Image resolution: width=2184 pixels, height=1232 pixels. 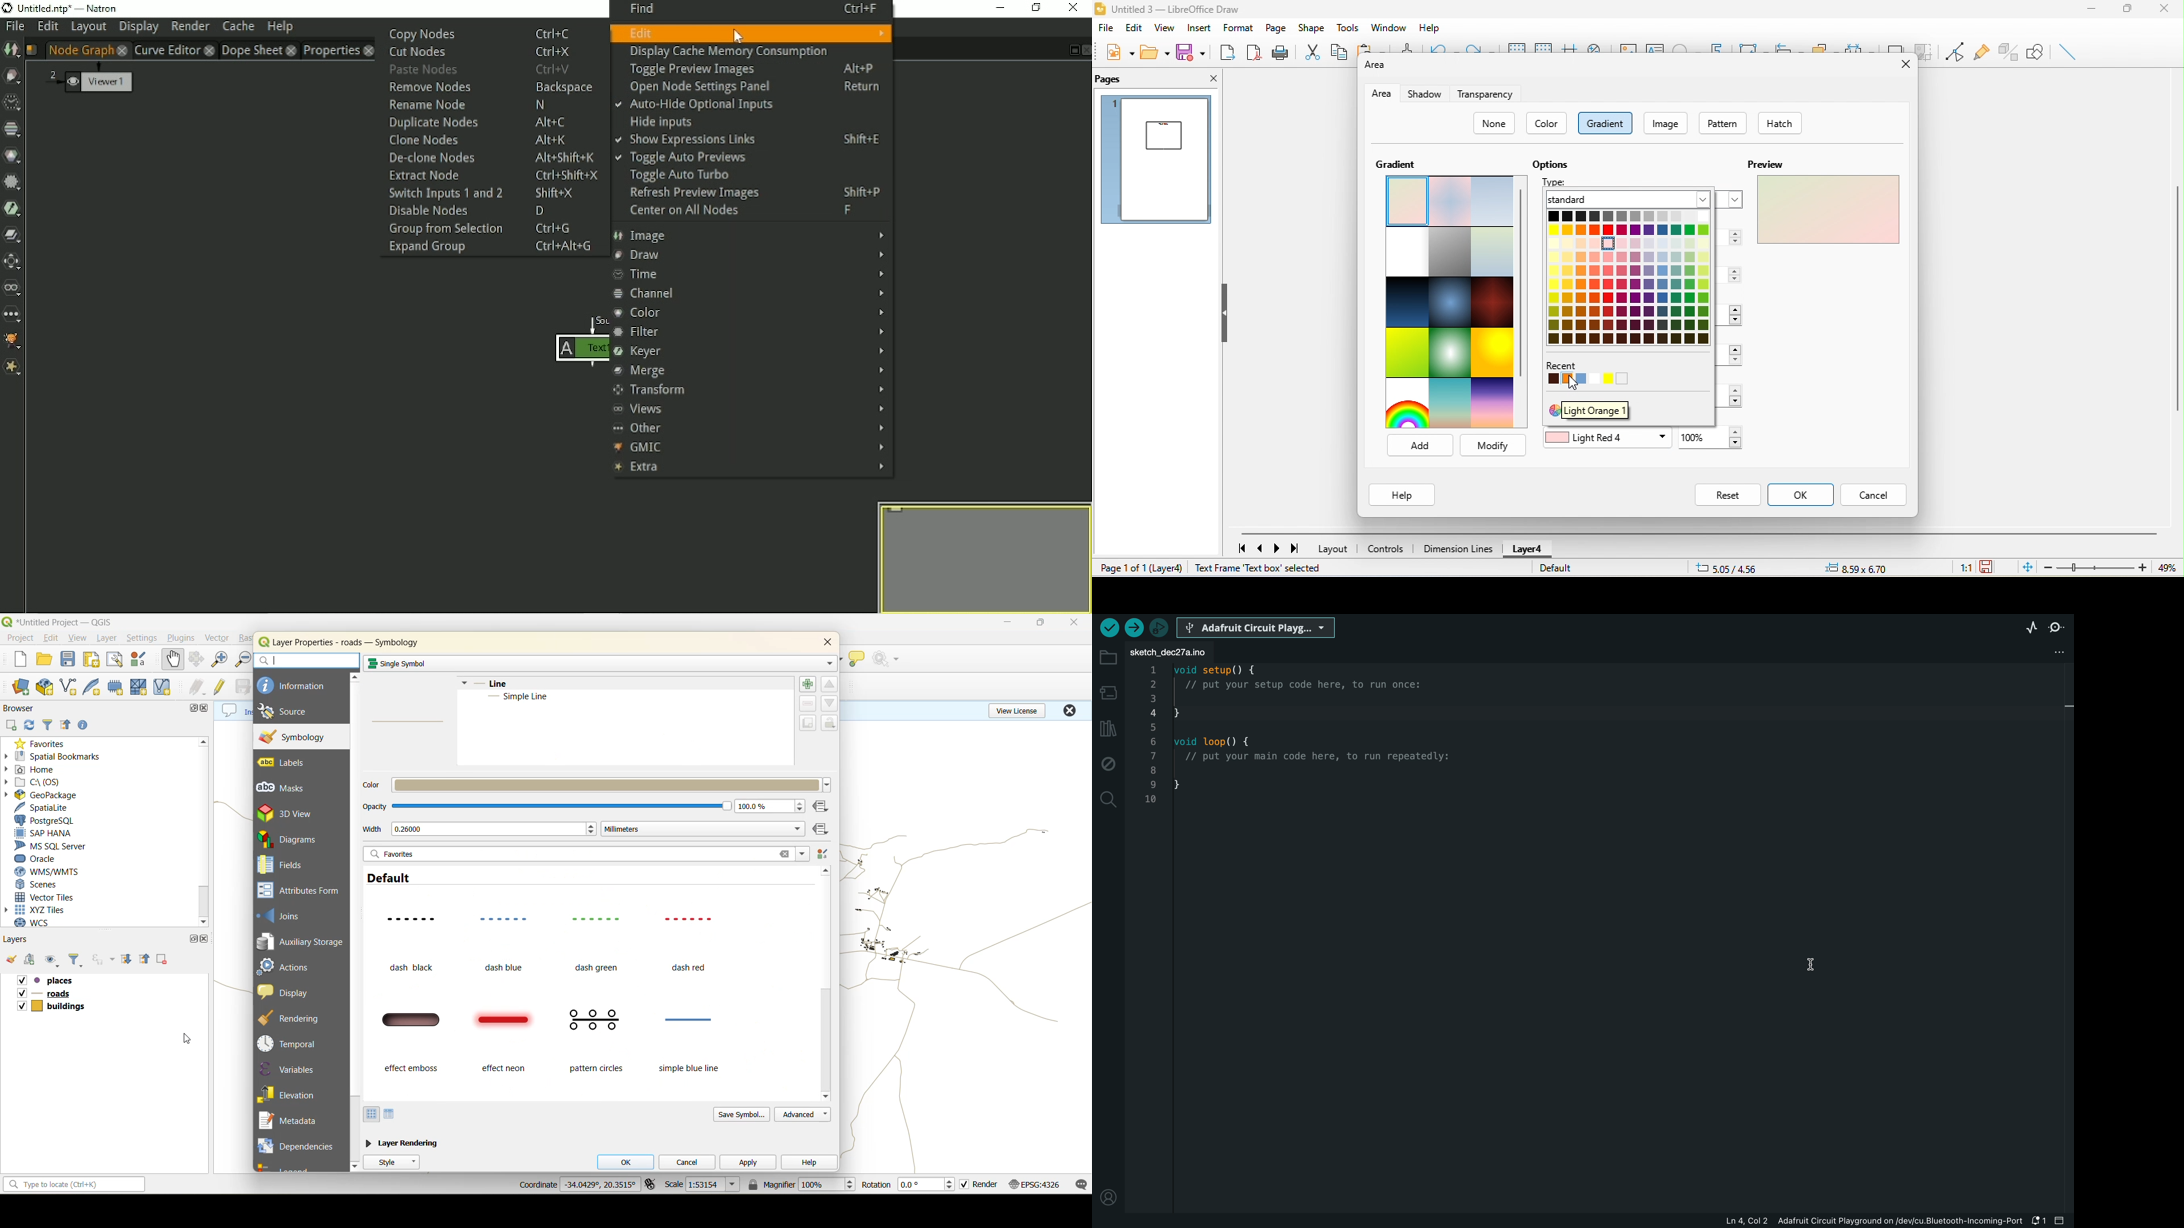 What do you see at coordinates (1452, 302) in the screenshot?
I see `deep ocean` at bounding box center [1452, 302].